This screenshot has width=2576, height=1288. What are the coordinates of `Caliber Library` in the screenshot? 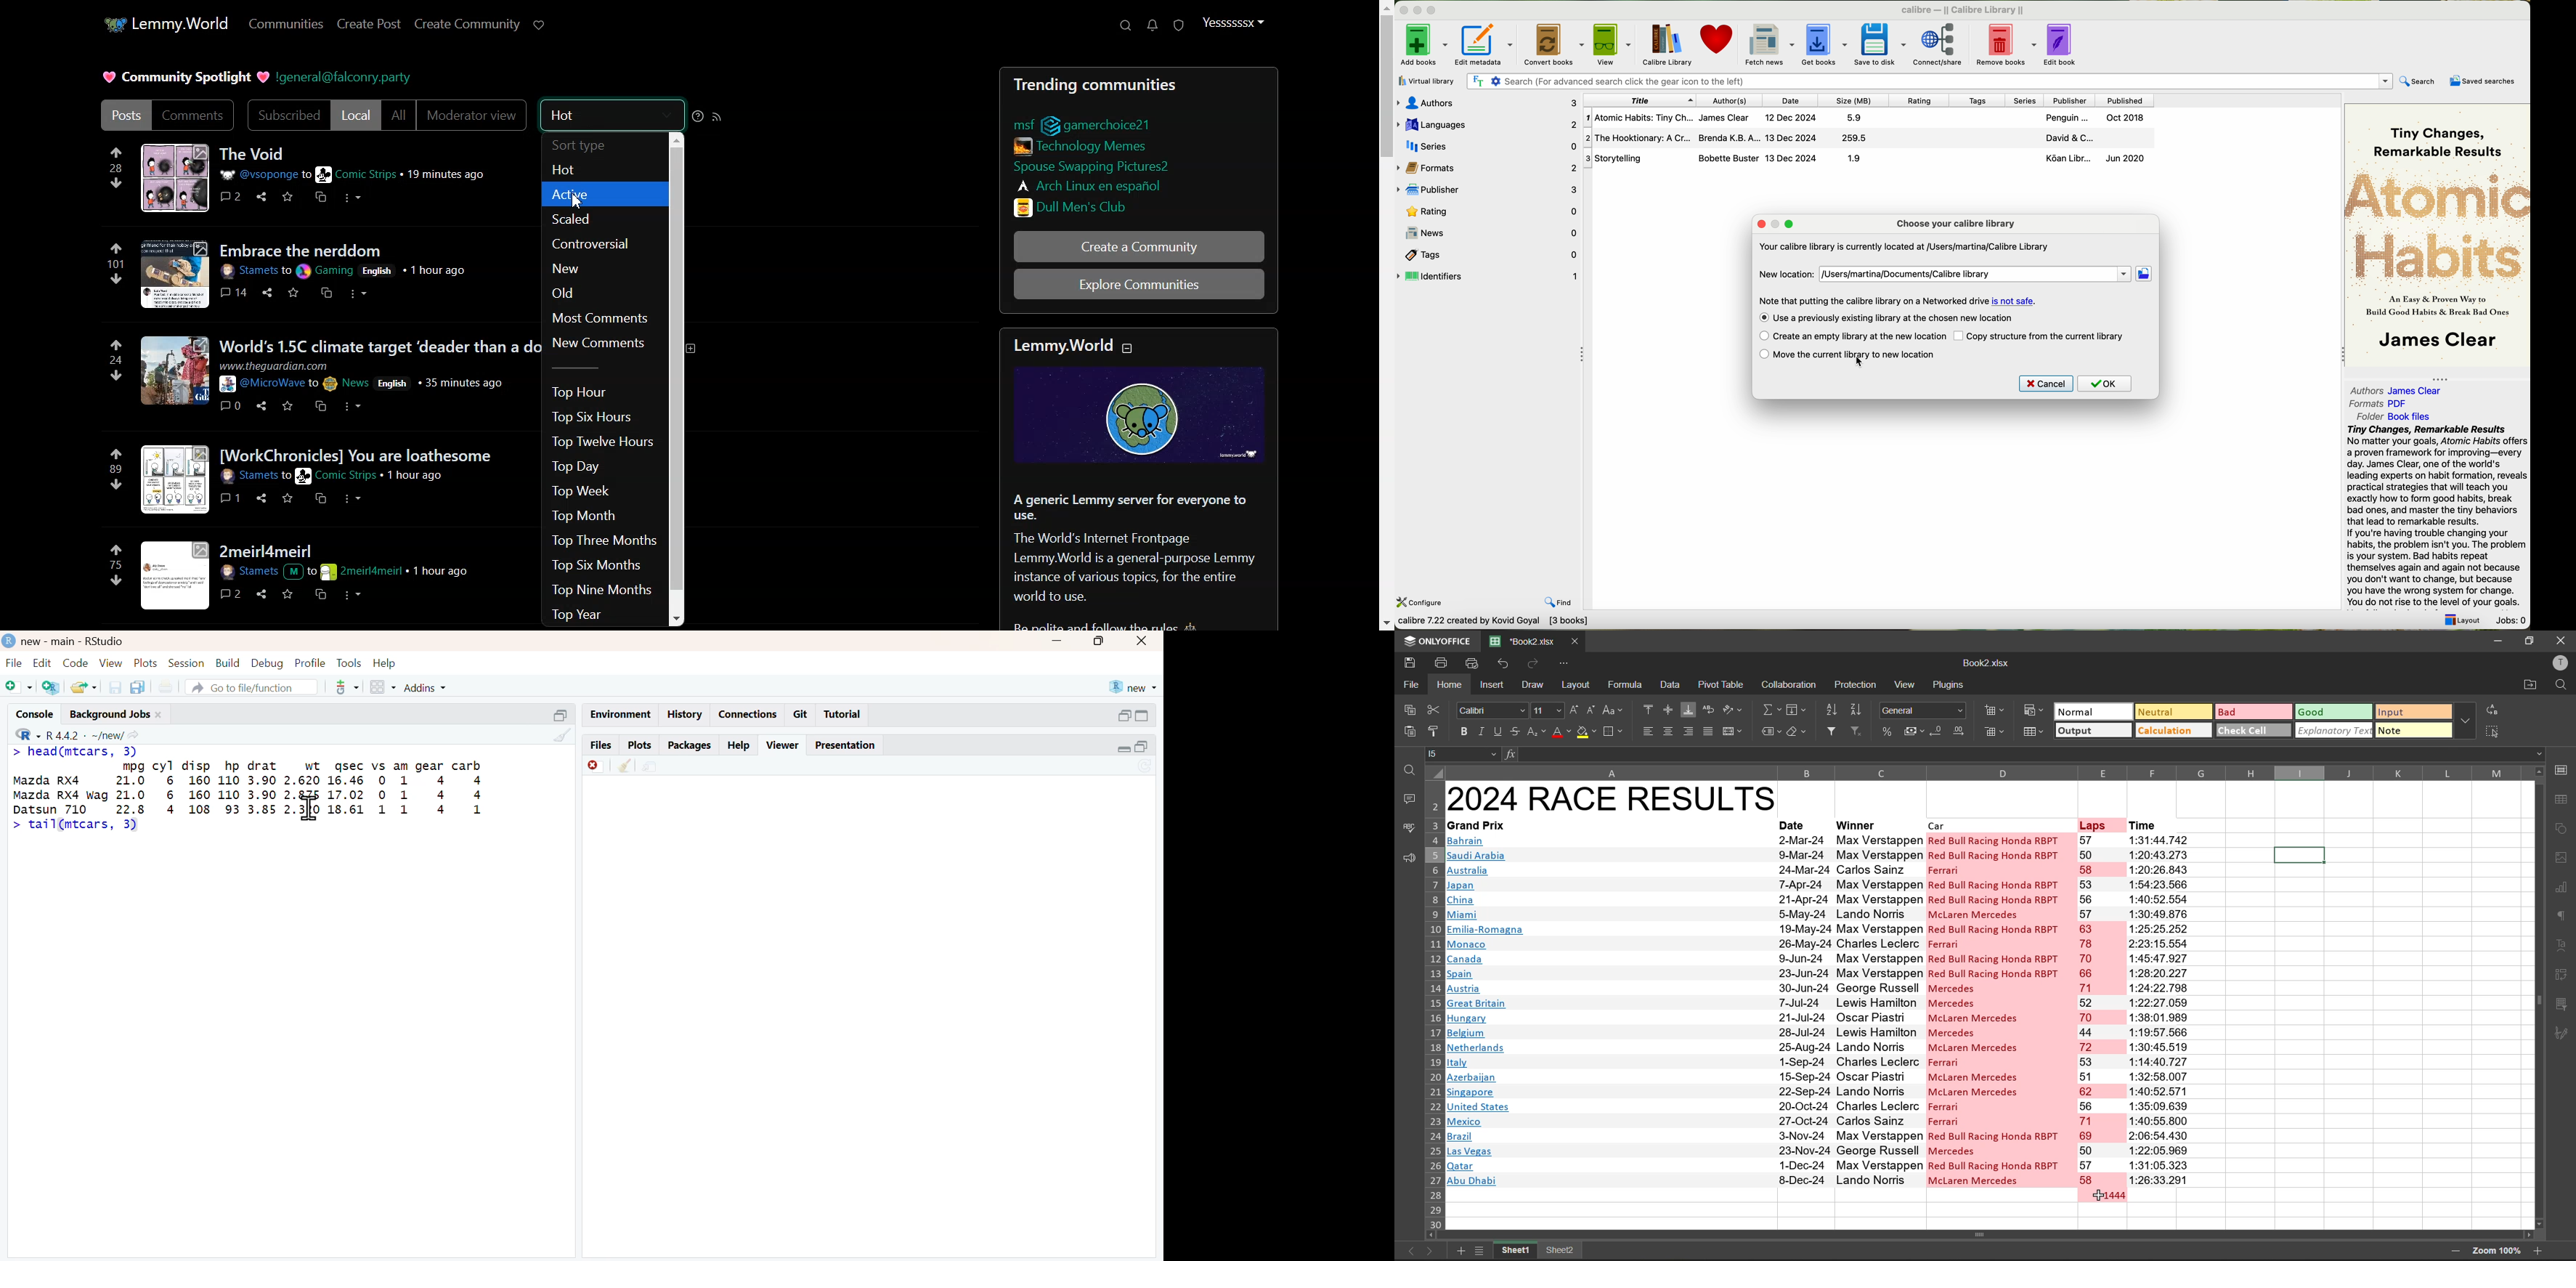 It's located at (1668, 46).